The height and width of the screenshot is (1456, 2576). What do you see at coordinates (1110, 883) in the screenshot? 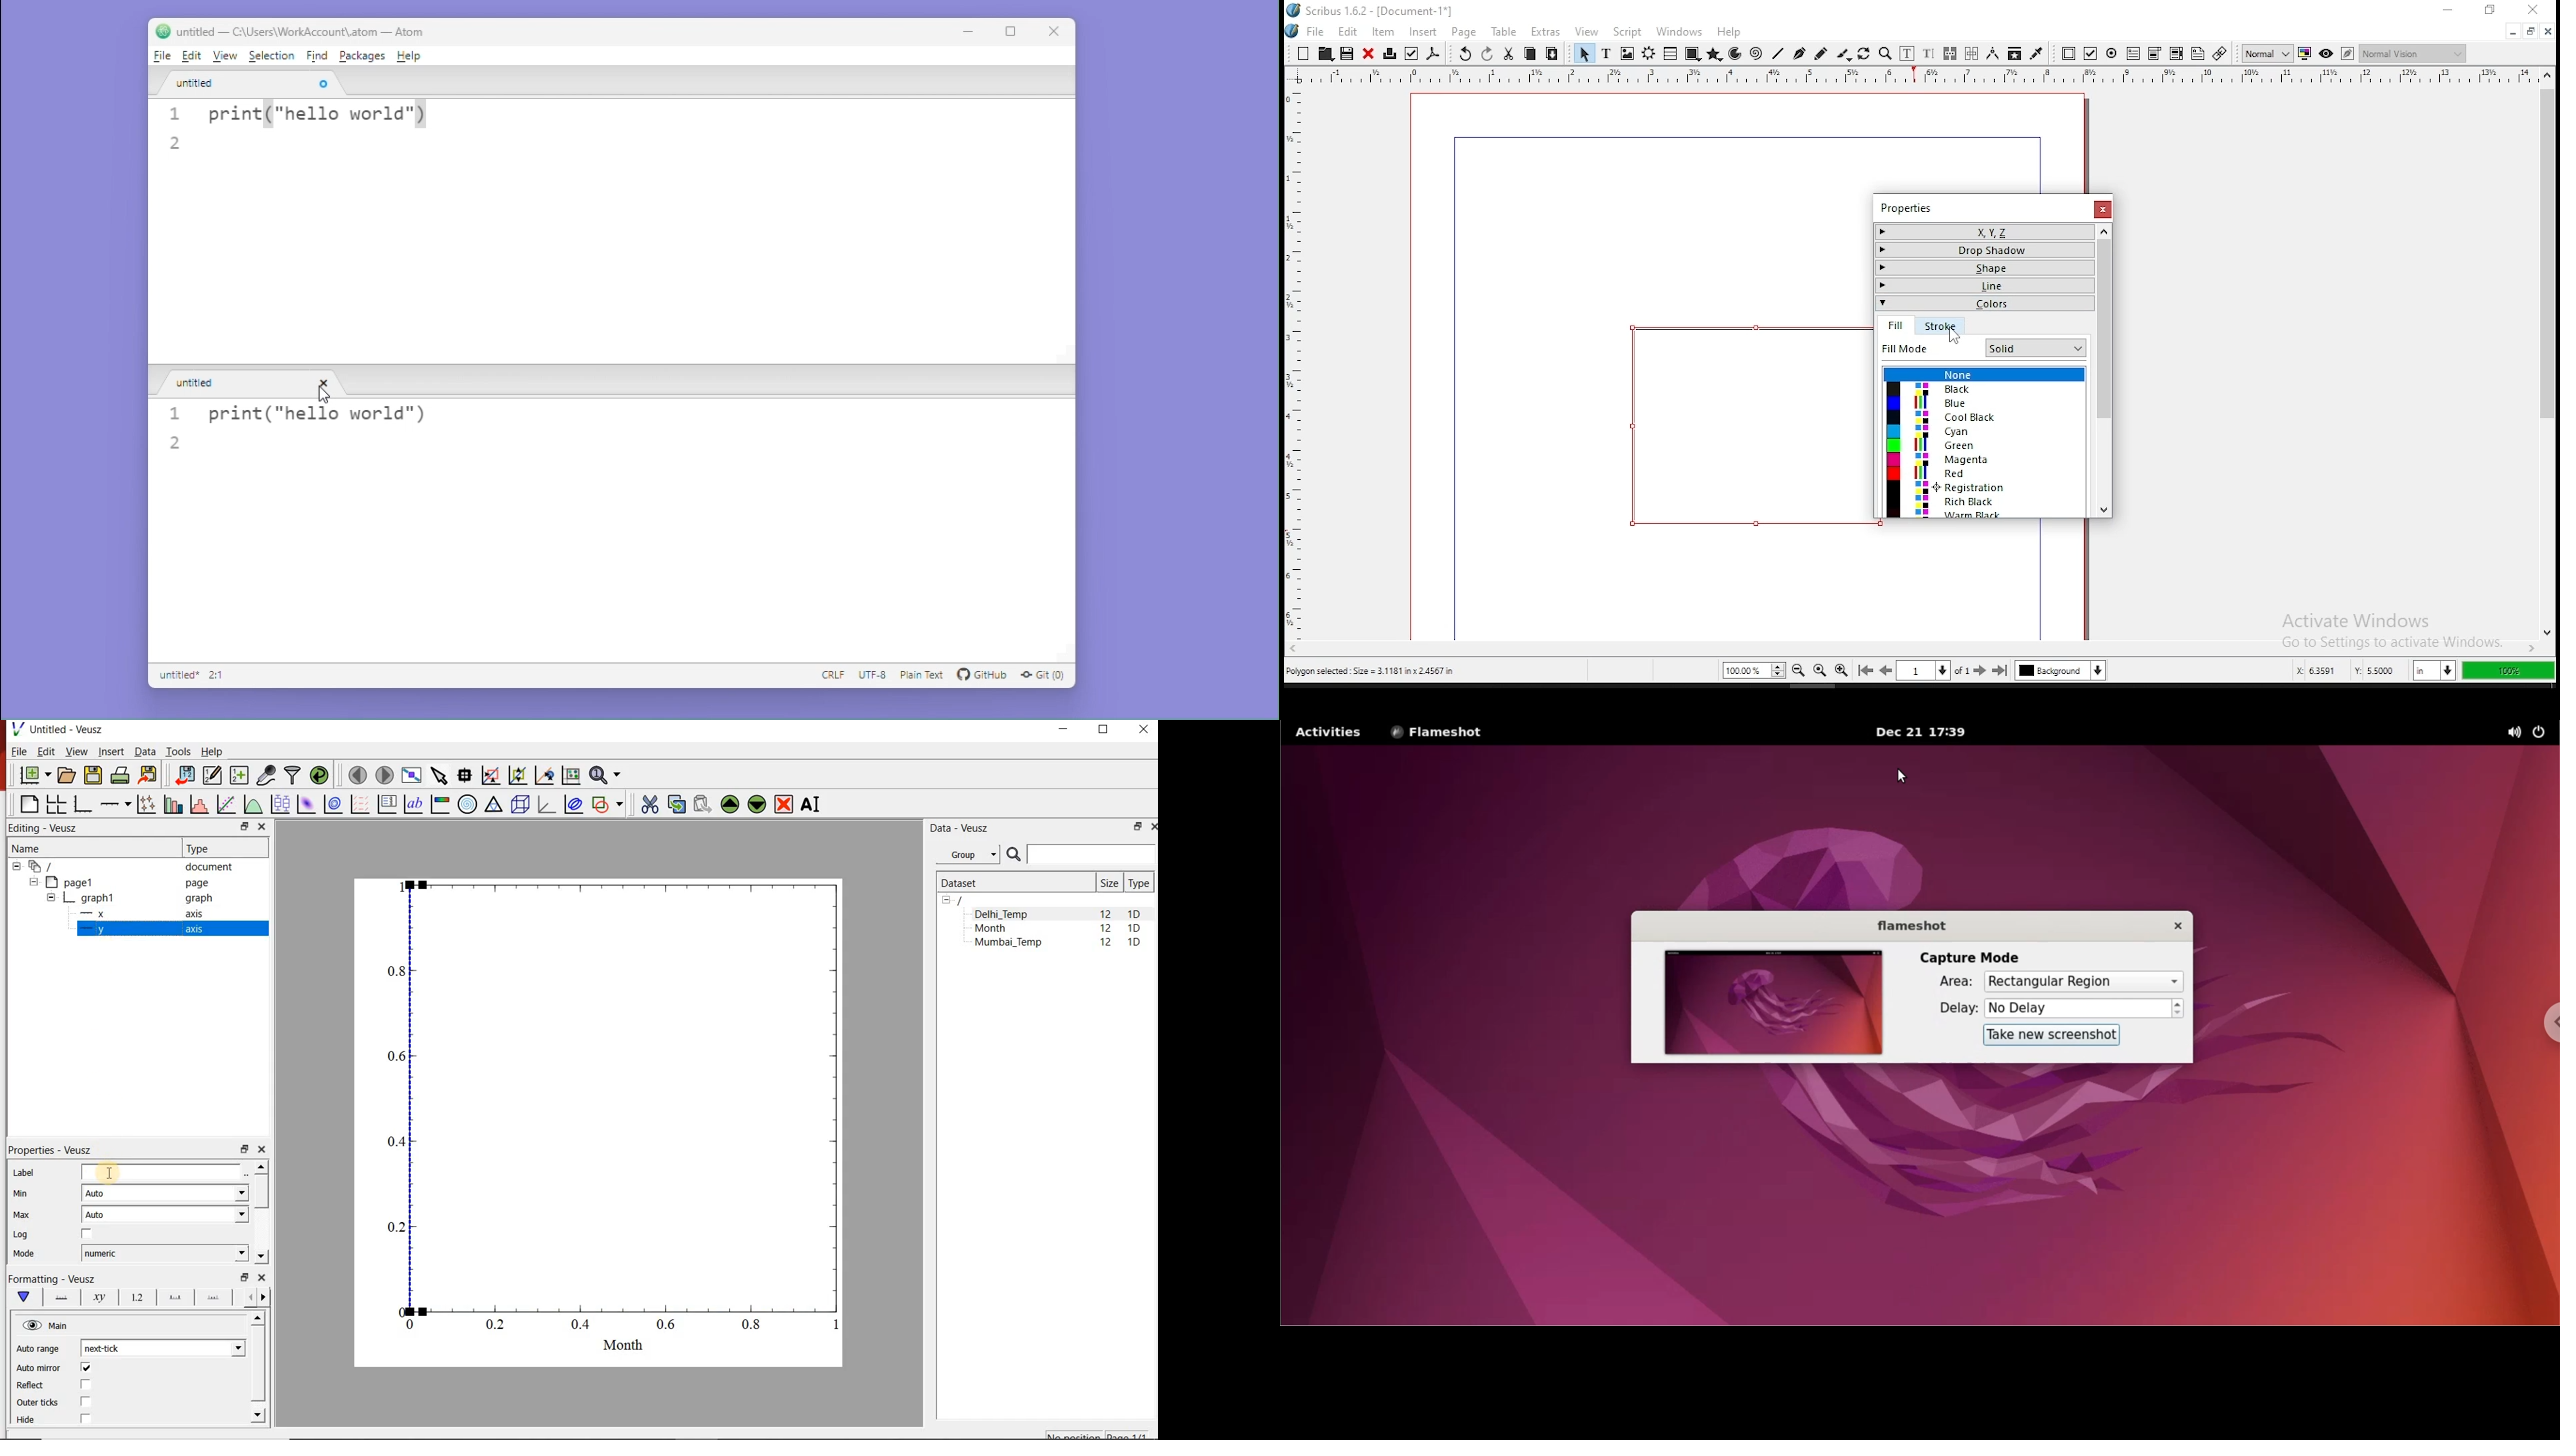
I see `Size` at bounding box center [1110, 883].